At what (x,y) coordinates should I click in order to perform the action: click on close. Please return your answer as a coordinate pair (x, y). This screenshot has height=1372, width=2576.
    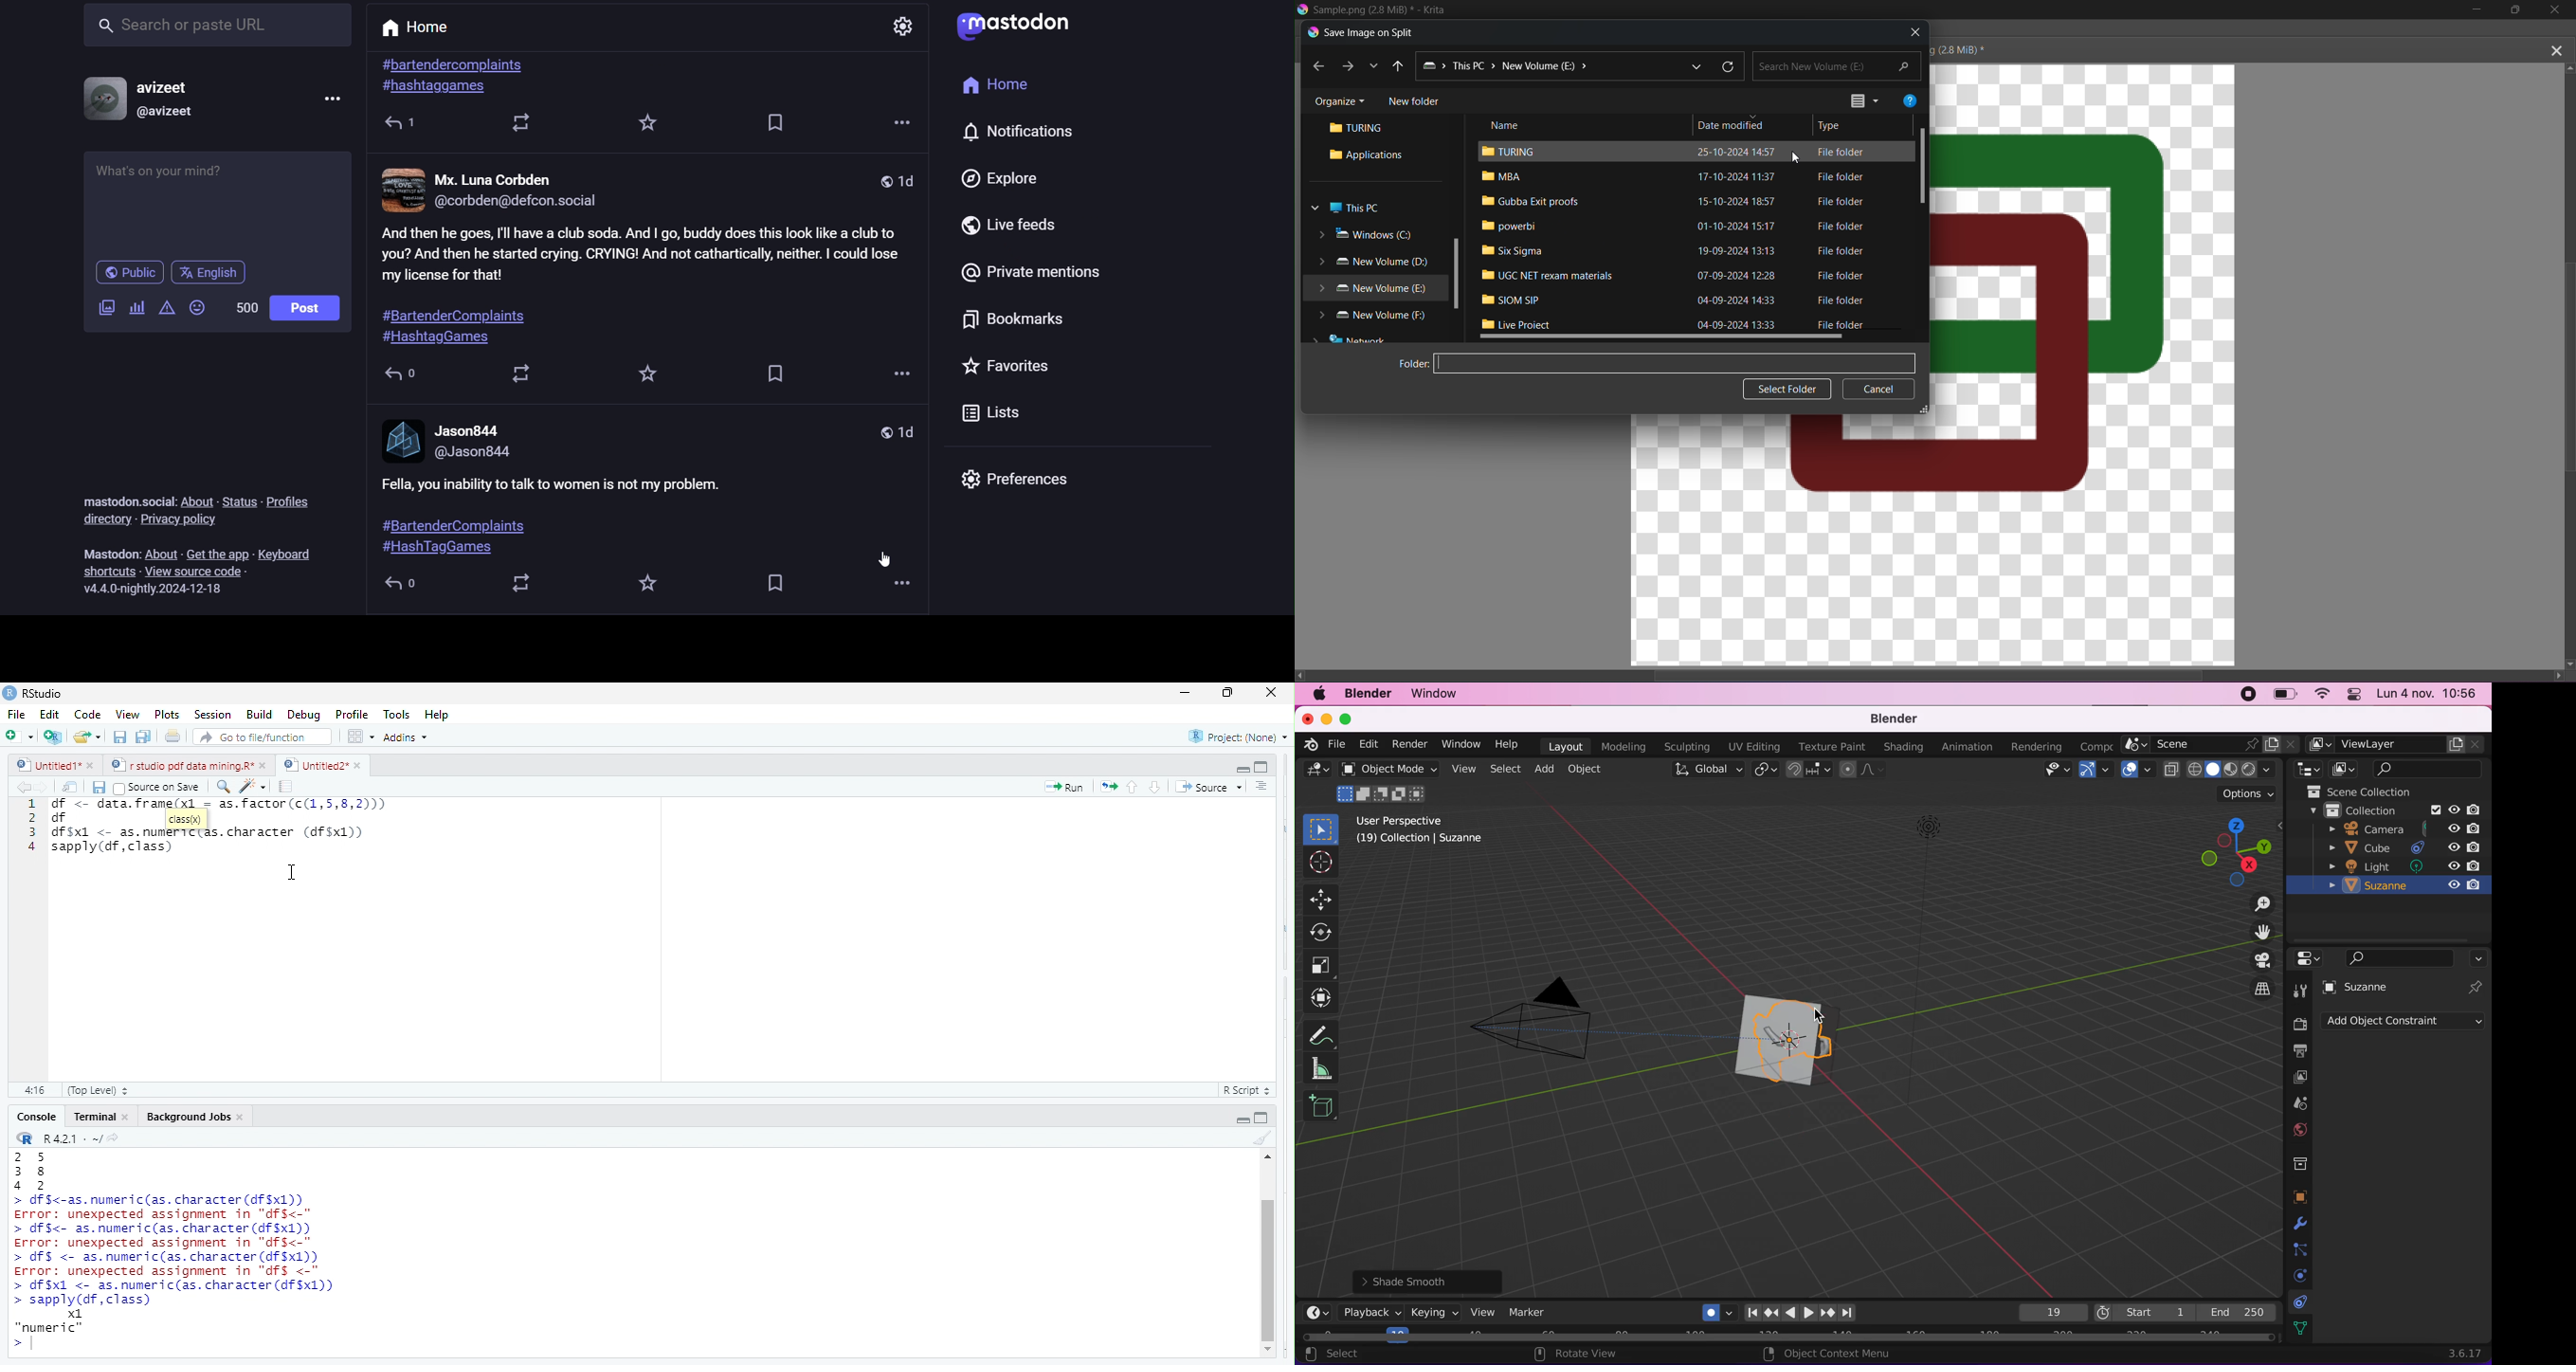
    Looking at the image, I should click on (245, 1118).